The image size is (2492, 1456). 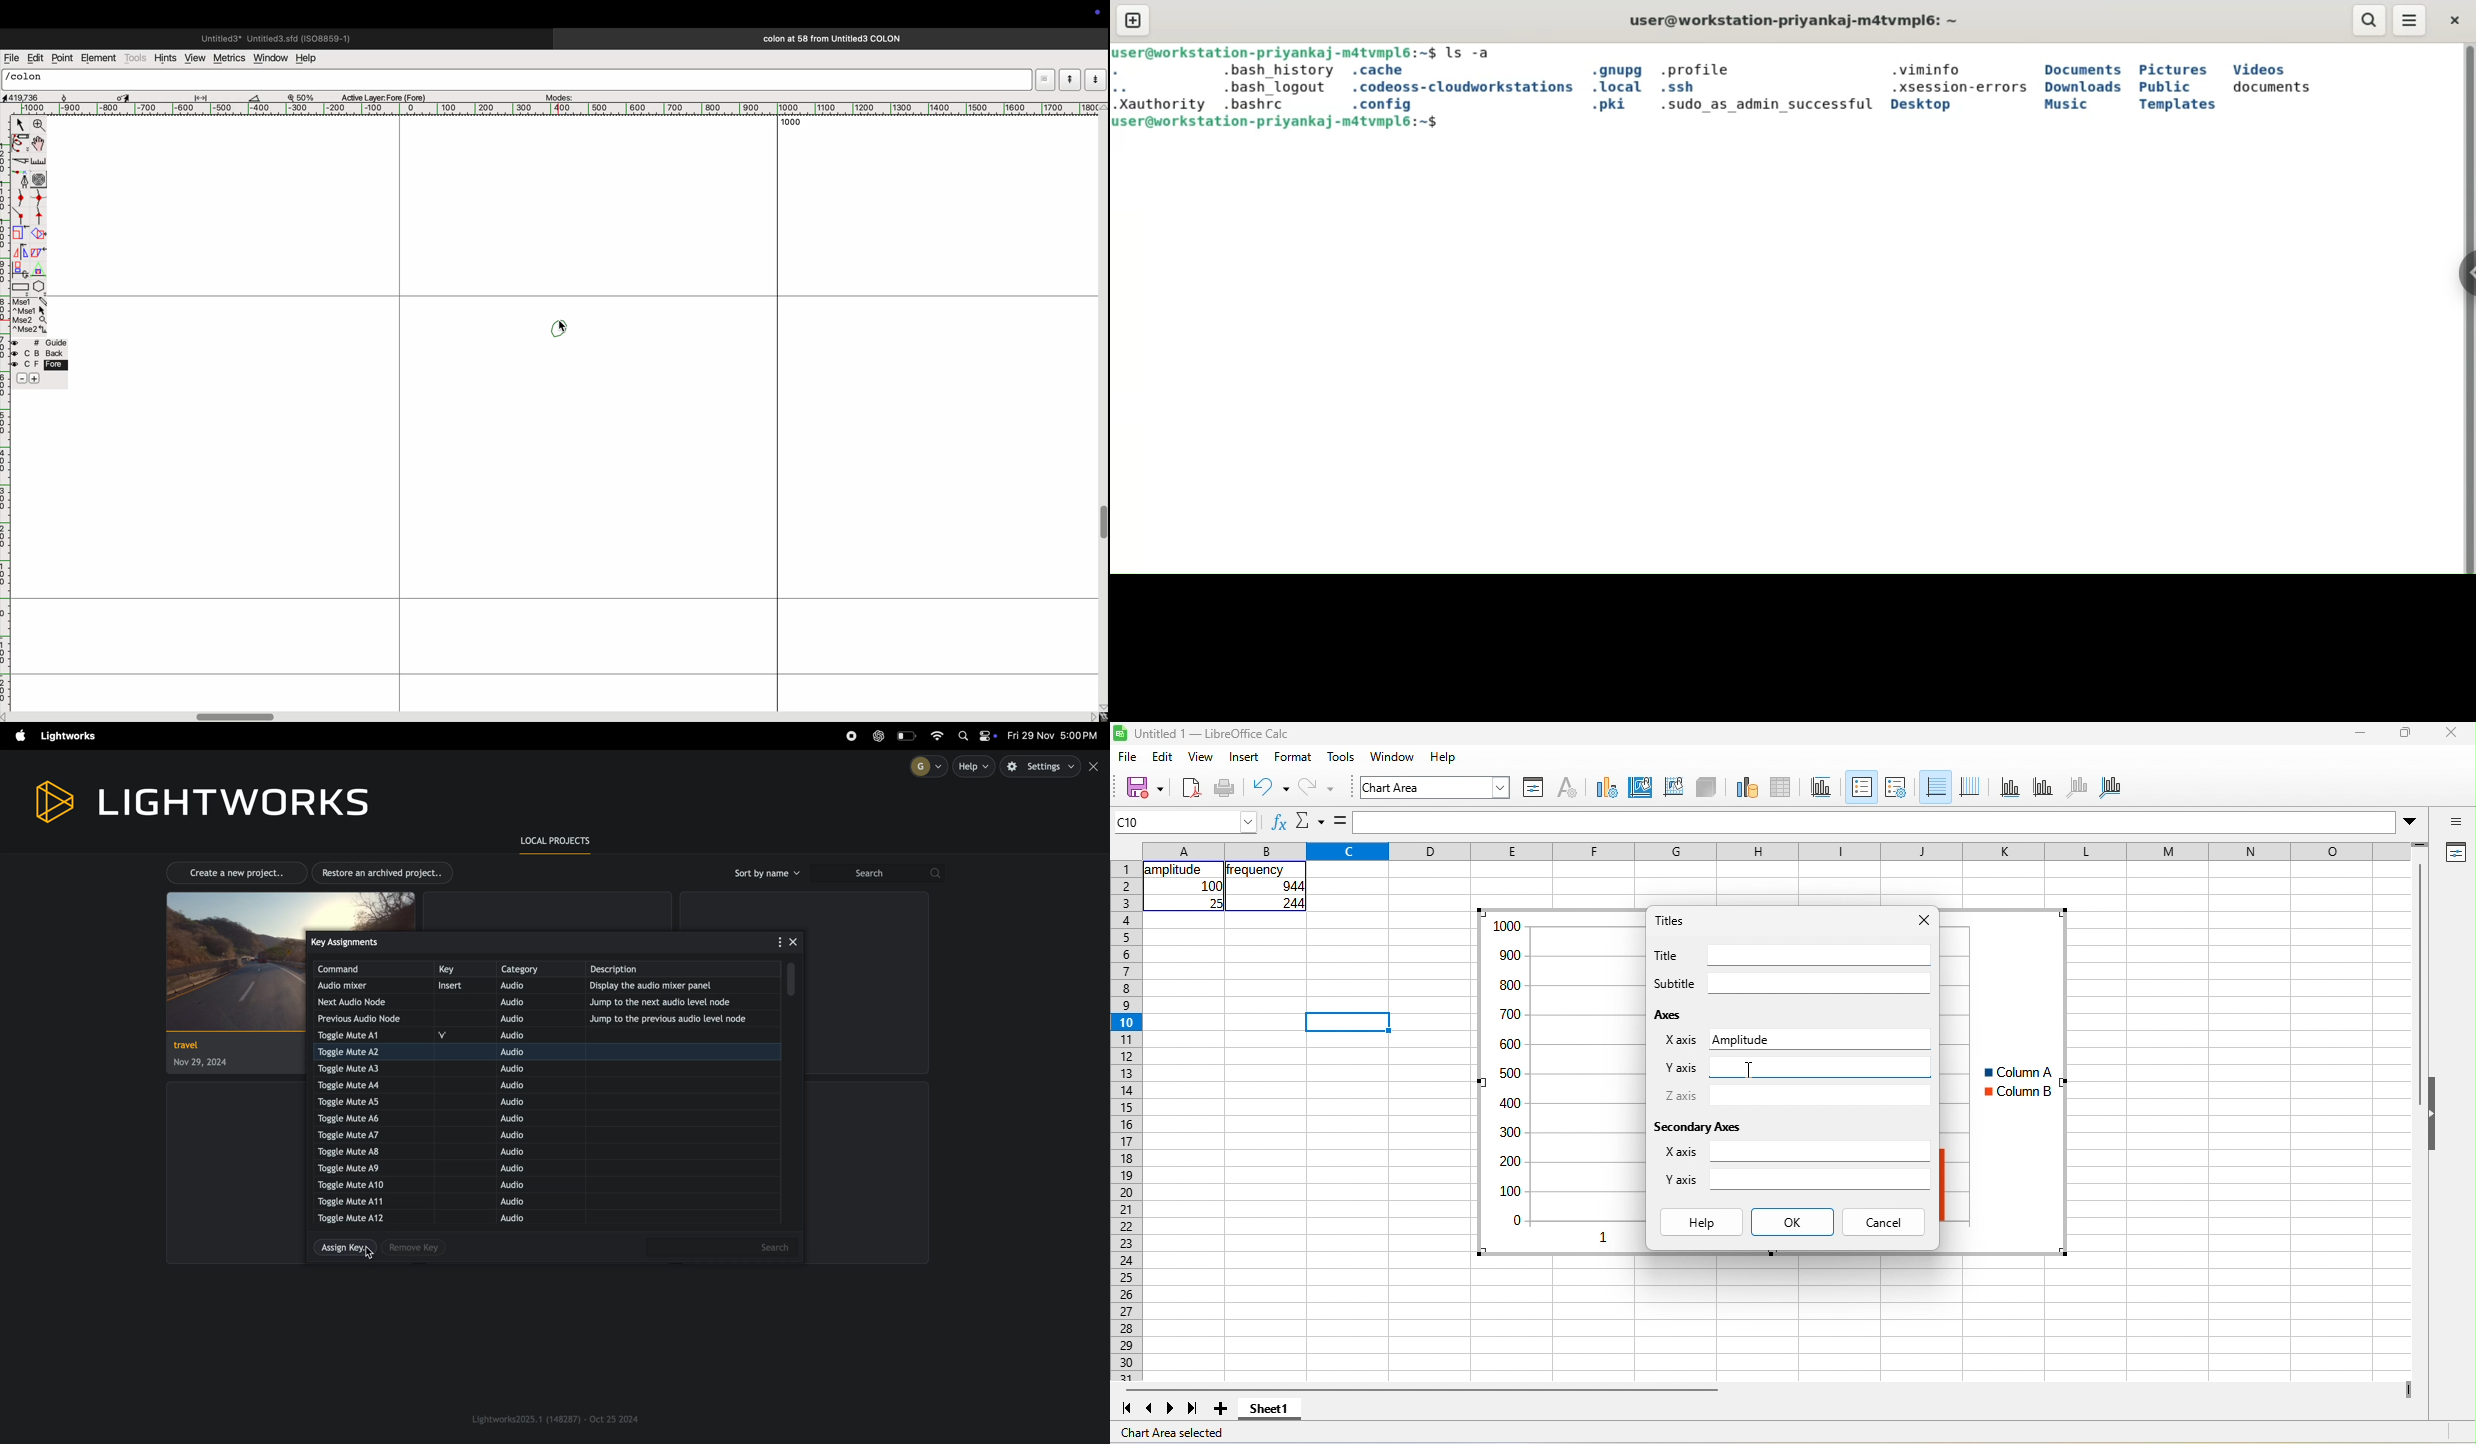 What do you see at coordinates (38, 144) in the screenshot?
I see `toogle` at bounding box center [38, 144].